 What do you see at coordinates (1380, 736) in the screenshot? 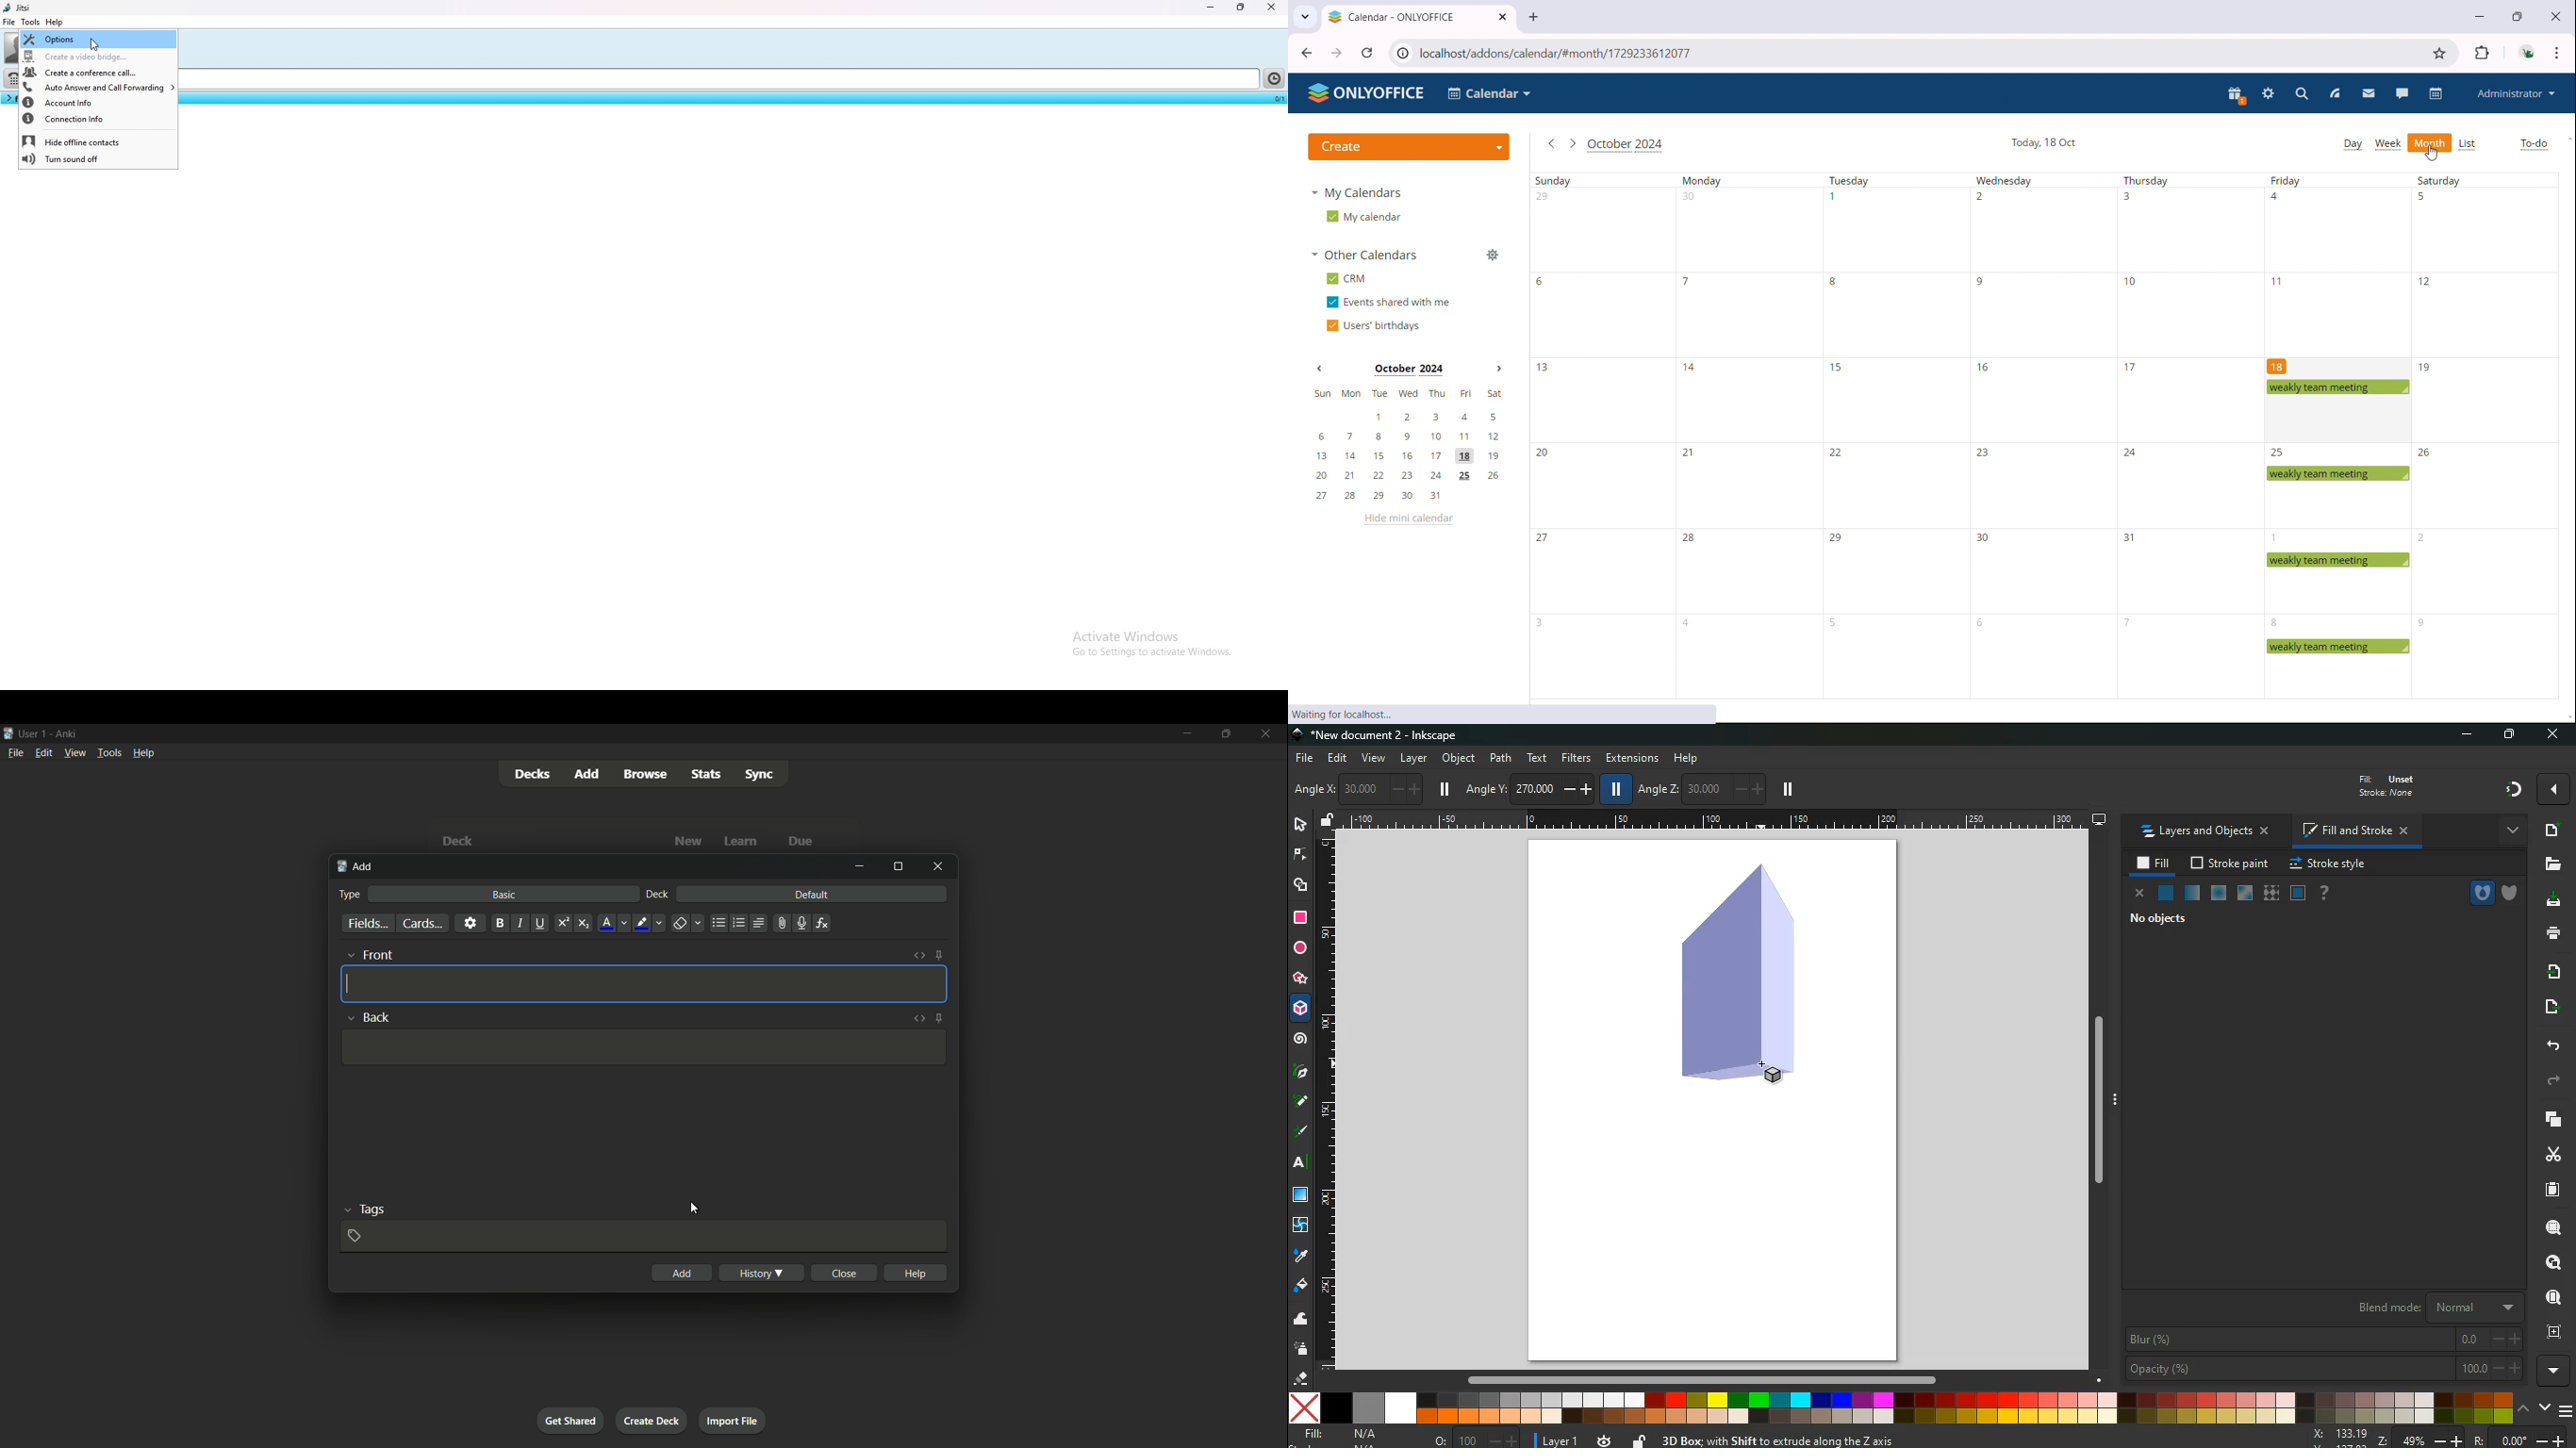
I see `inkscape` at bounding box center [1380, 736].